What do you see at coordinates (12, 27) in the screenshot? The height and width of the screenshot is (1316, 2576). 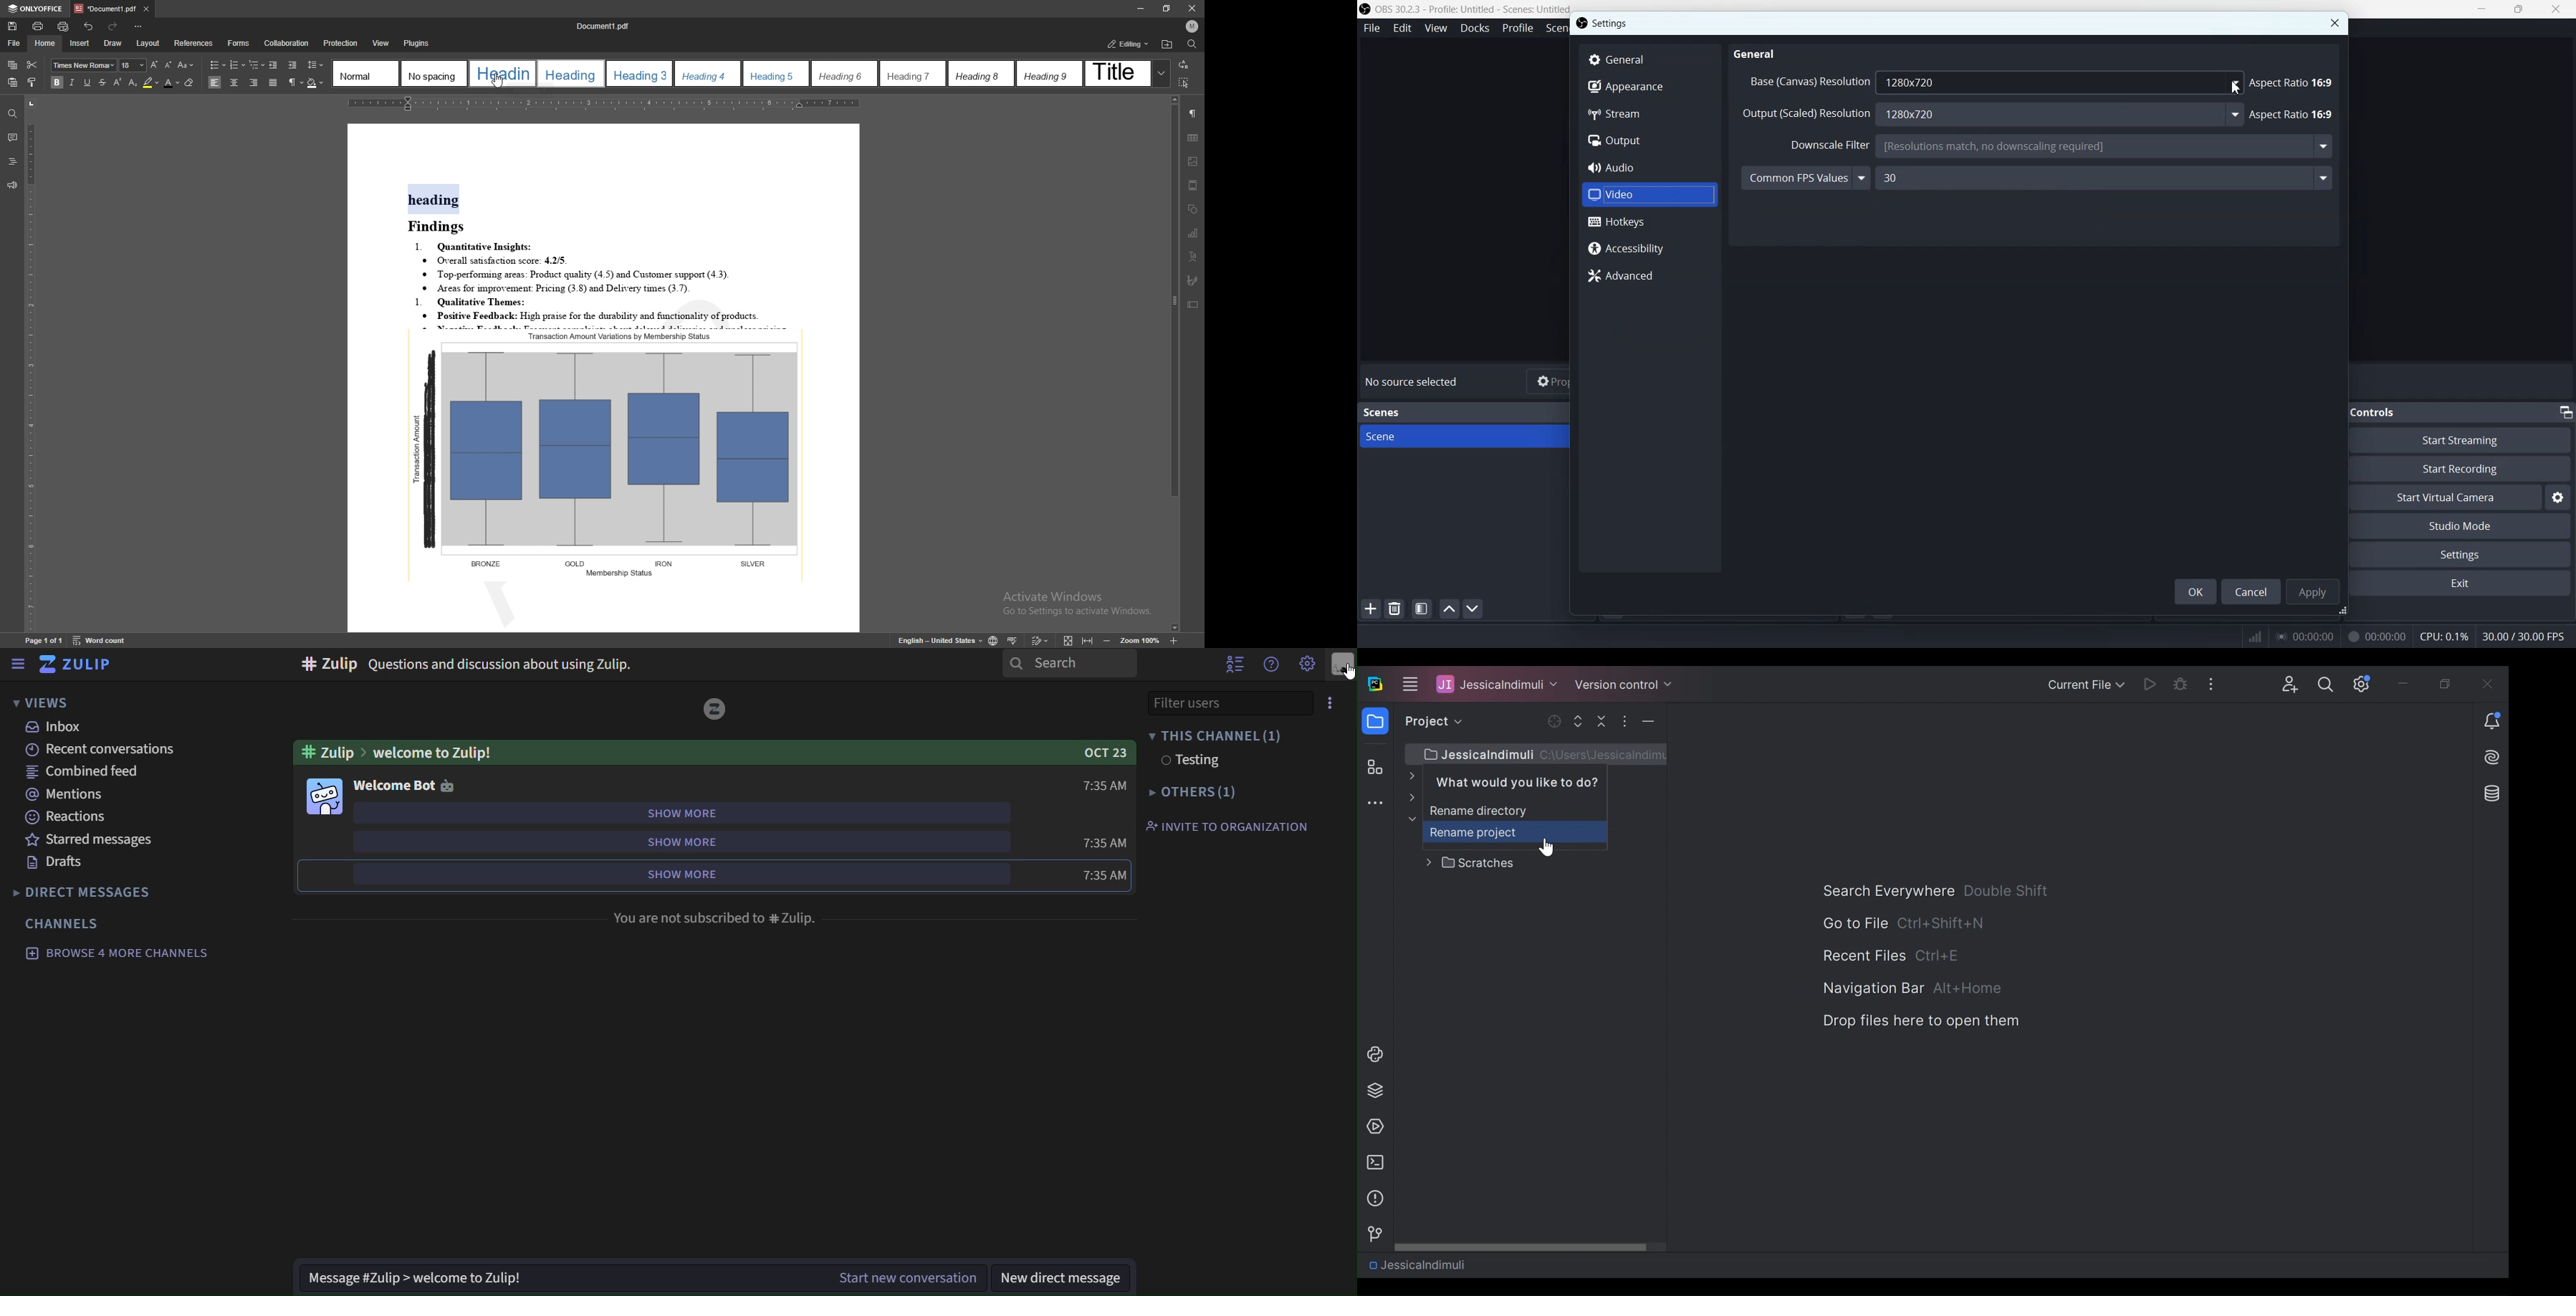 I see `save` at bounding box center [12, 27].